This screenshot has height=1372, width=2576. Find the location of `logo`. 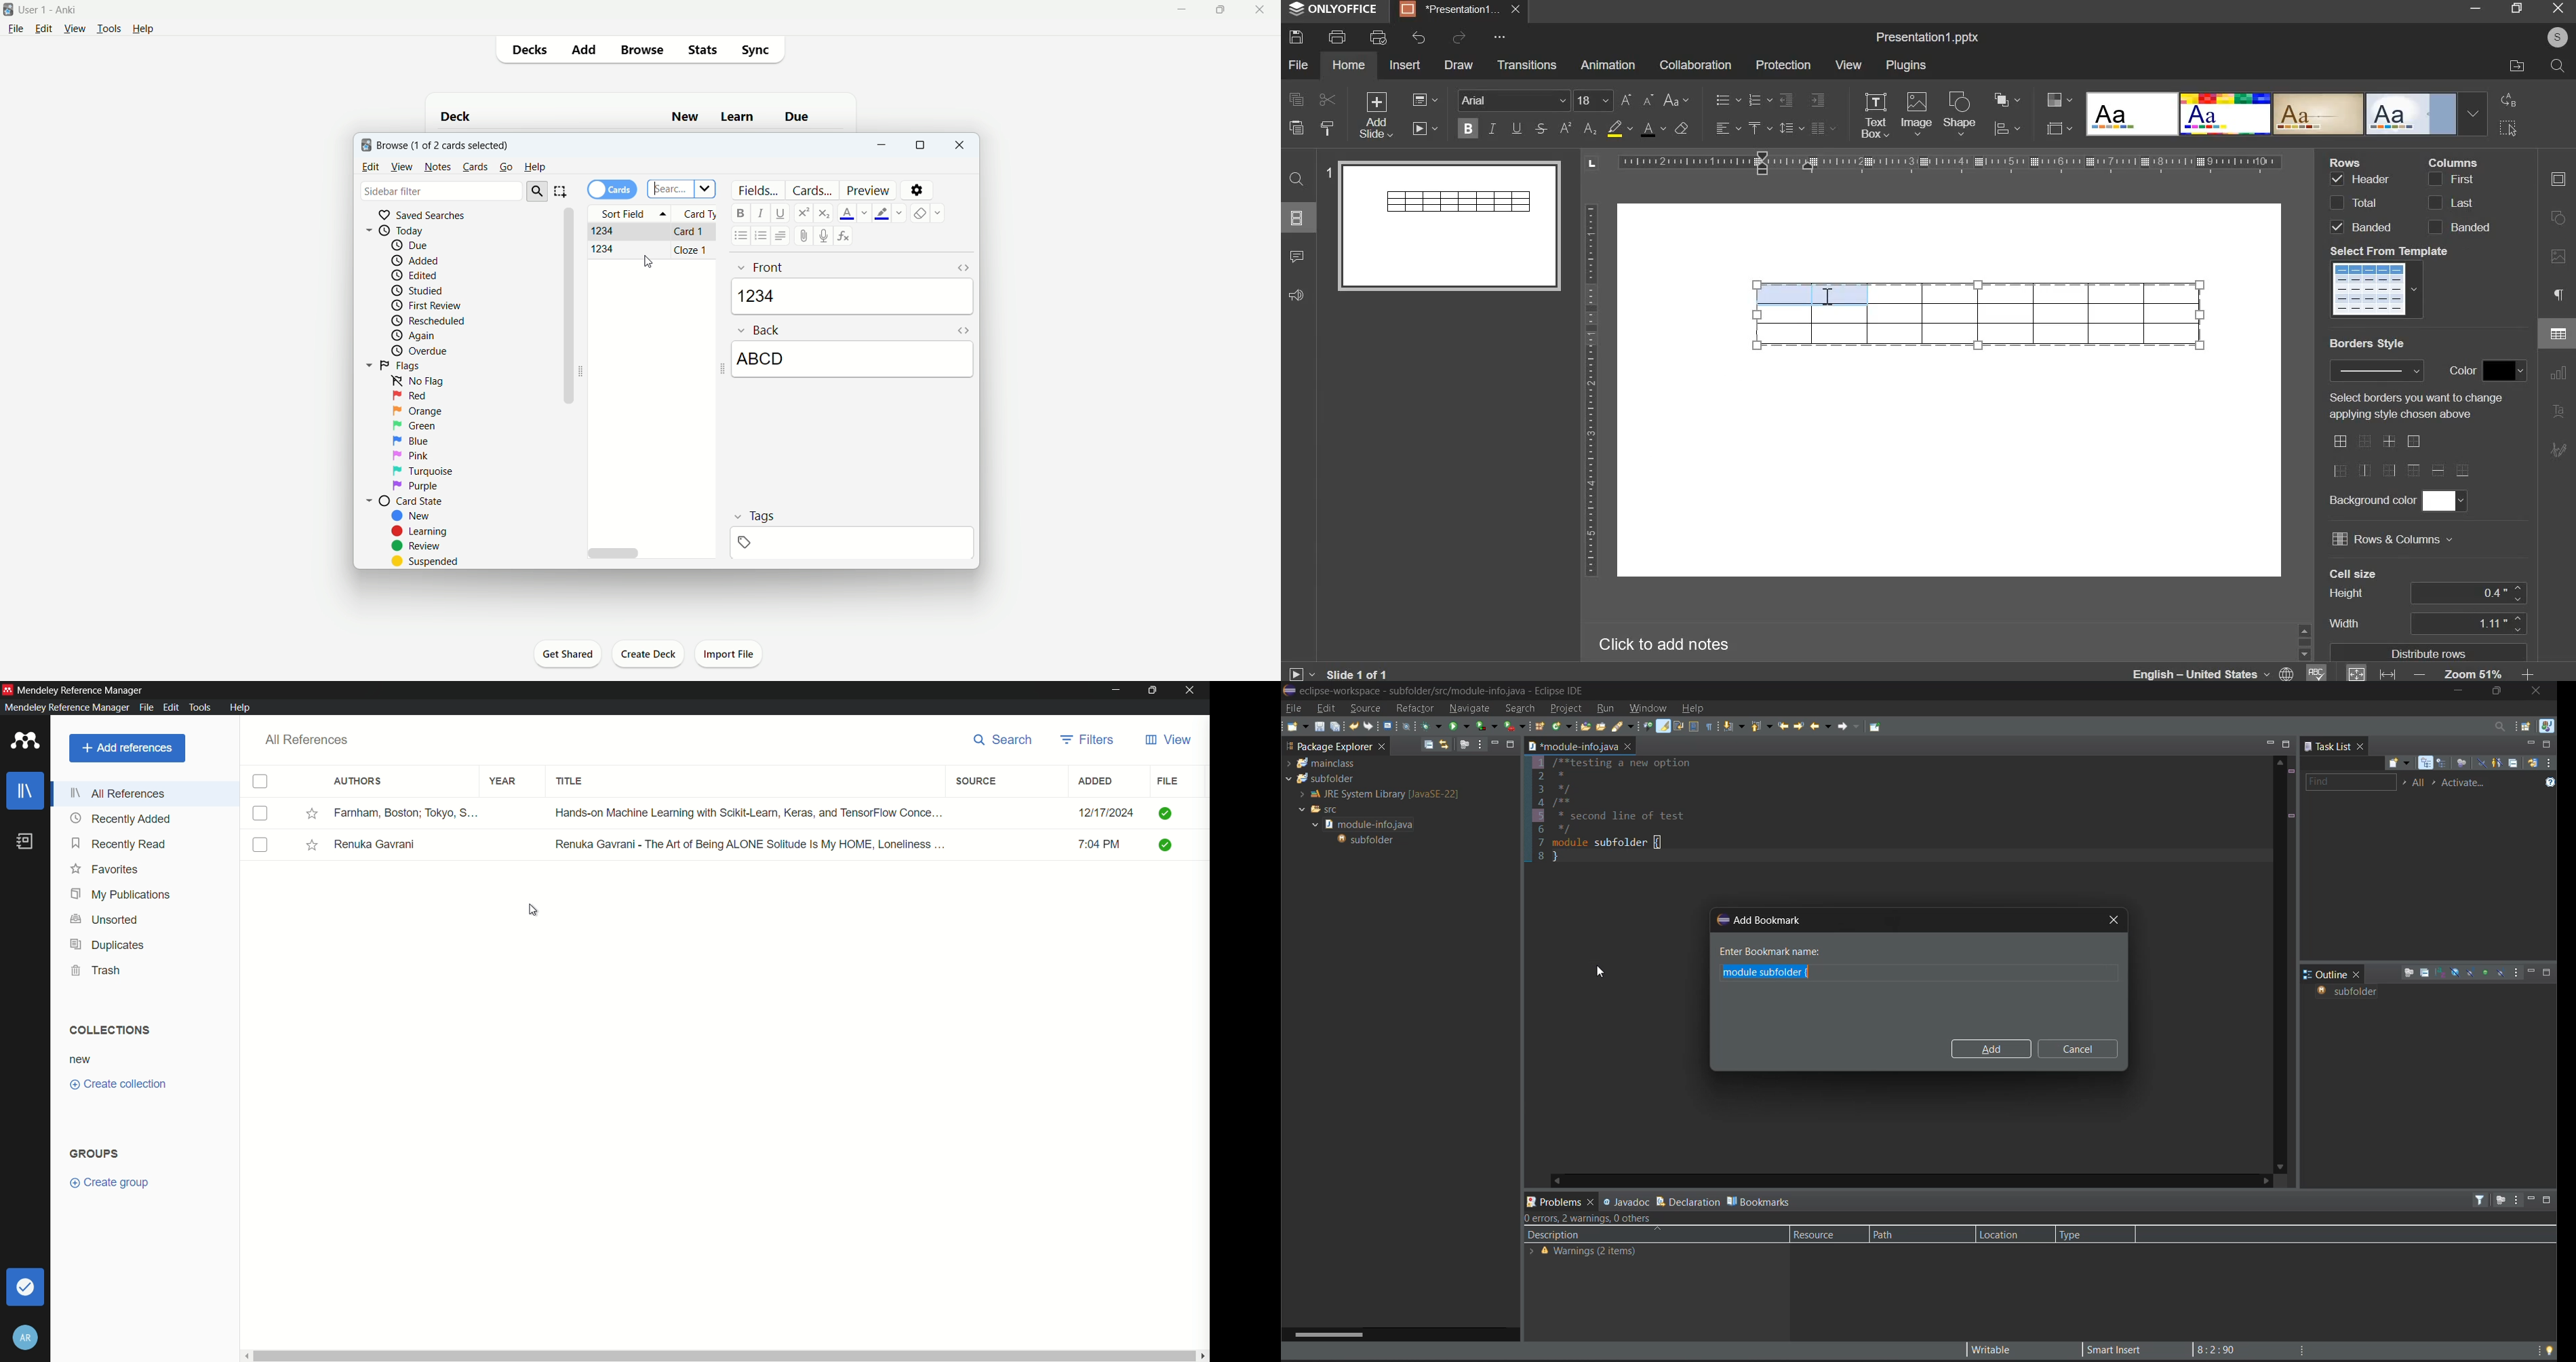

logo is located at coordinates (8, 9).